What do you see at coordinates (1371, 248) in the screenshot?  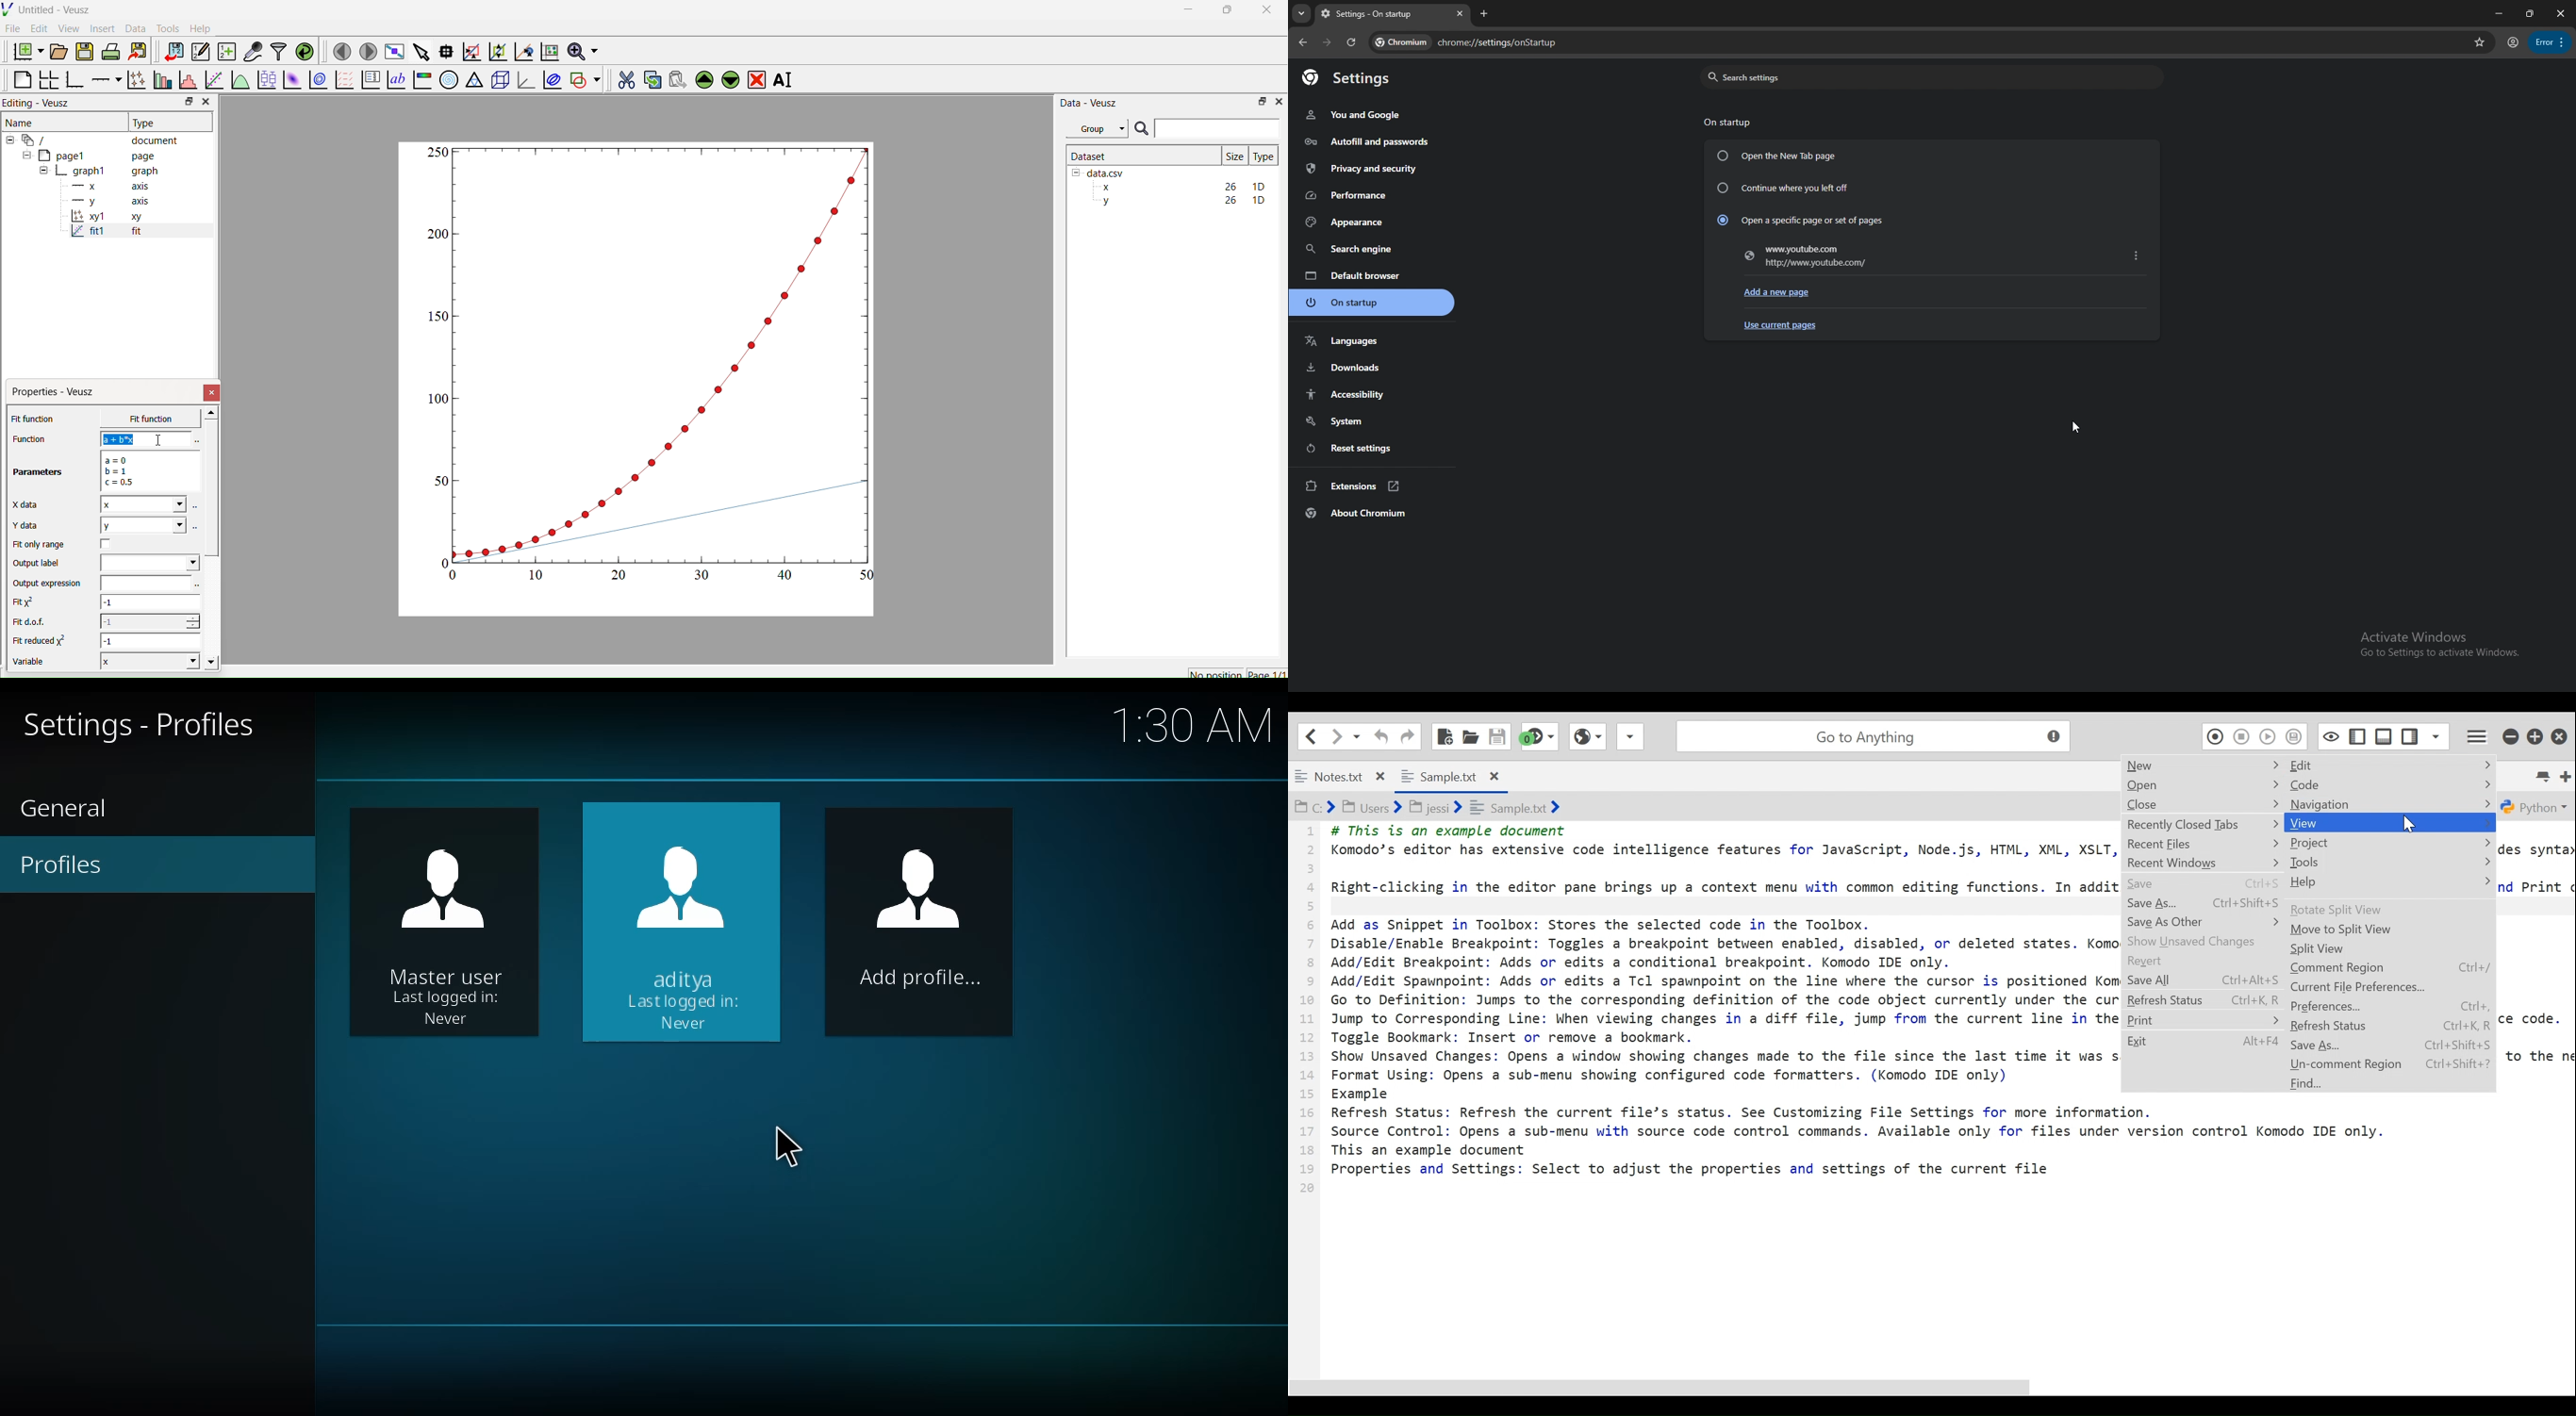 I see `search engine` at bounding box center [1371, 248].